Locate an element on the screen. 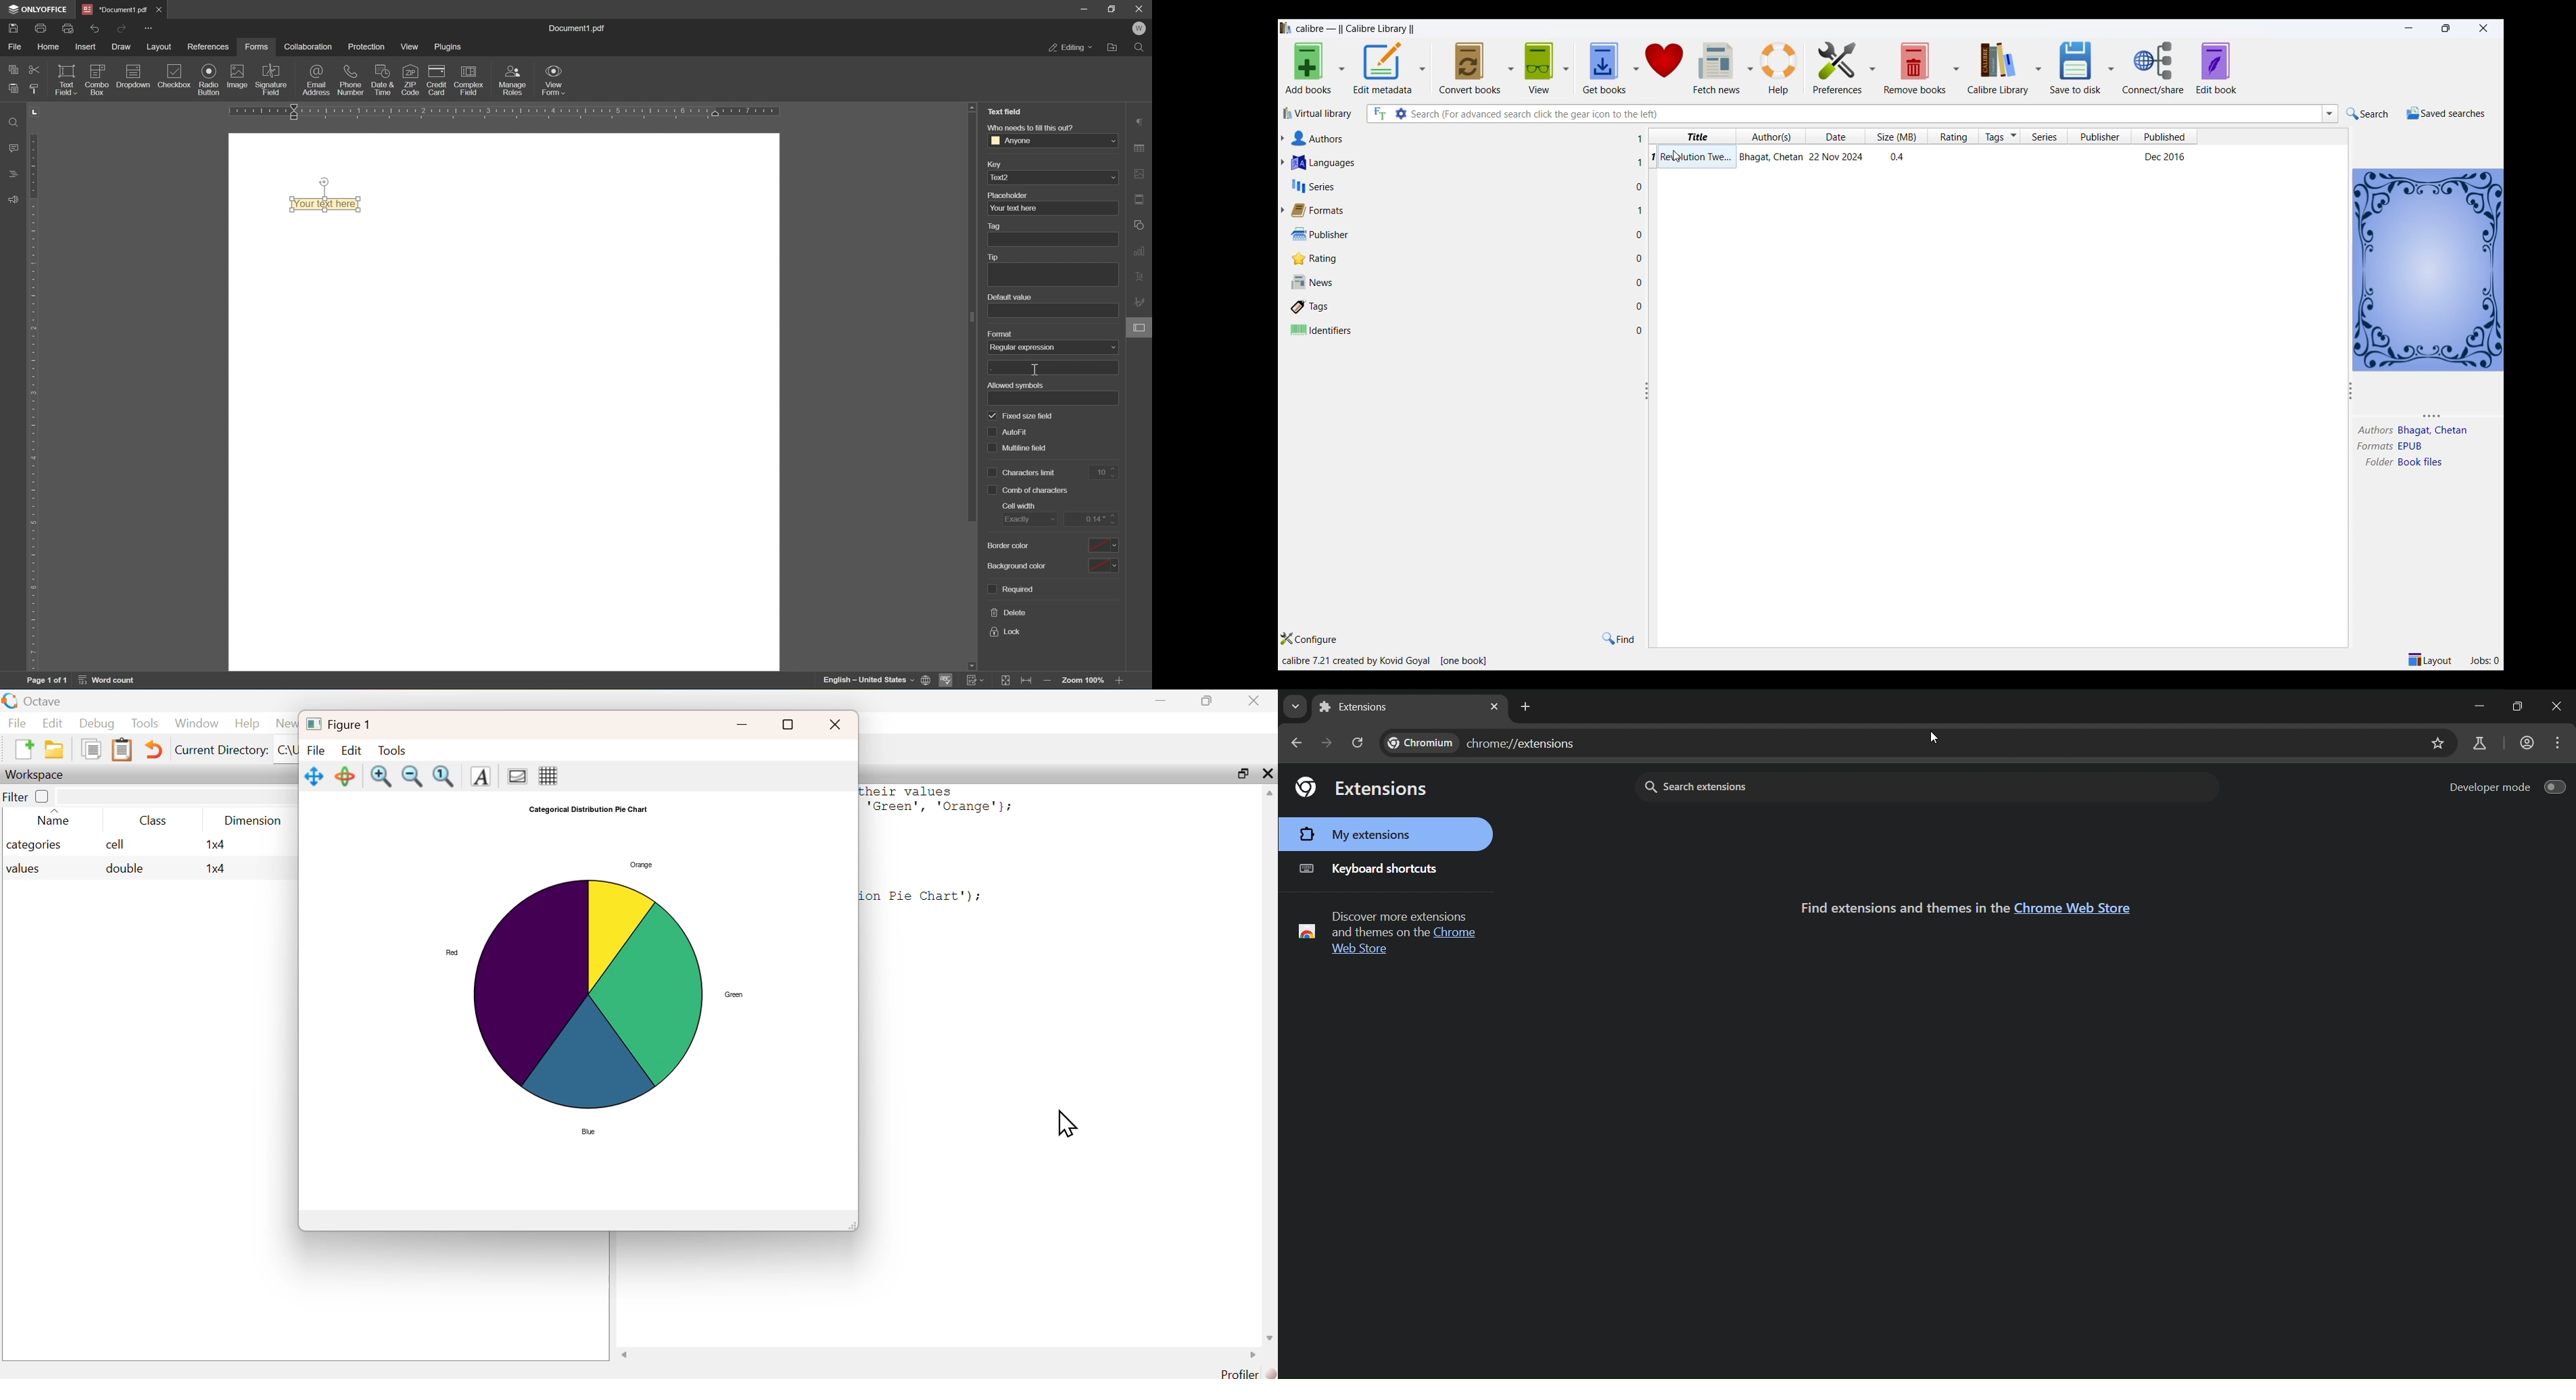 This screenshot has width=2576, height=1400. word count is located at coordinates (109, 681).